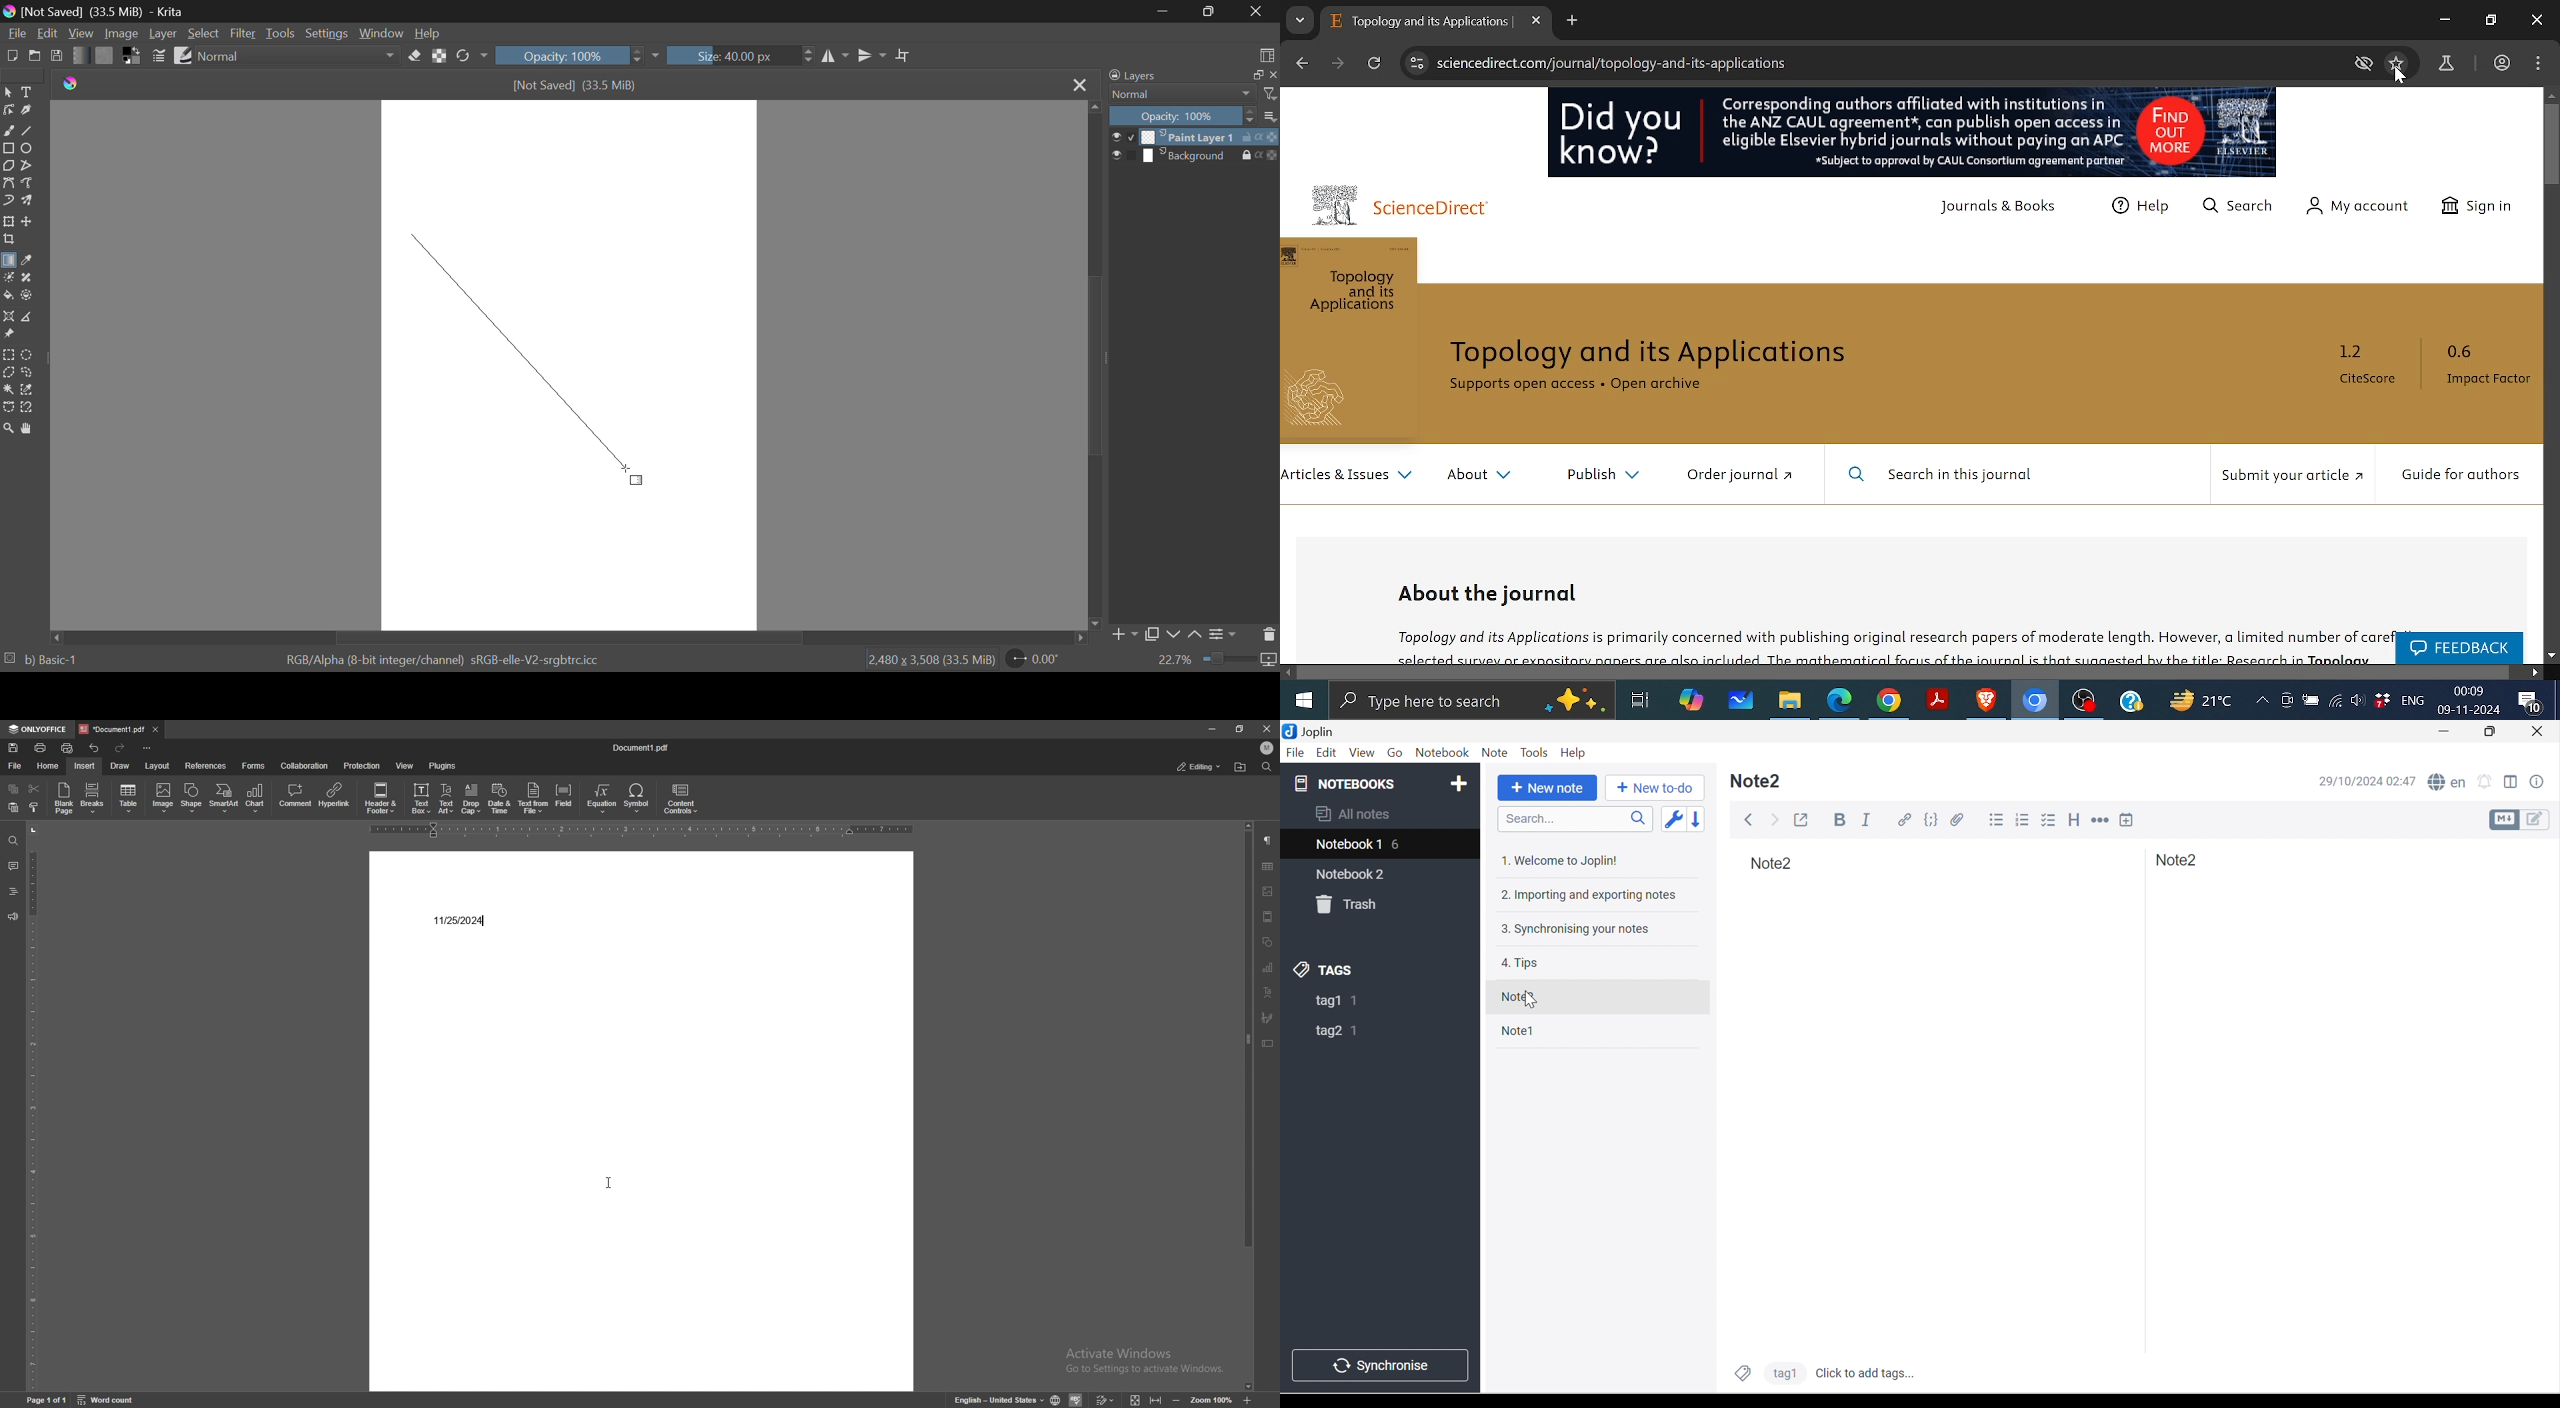  What do you see at coordinates (1802, 819) in the screenshot?
I see `Toggle external editing` at bounding box center [1802, 819].